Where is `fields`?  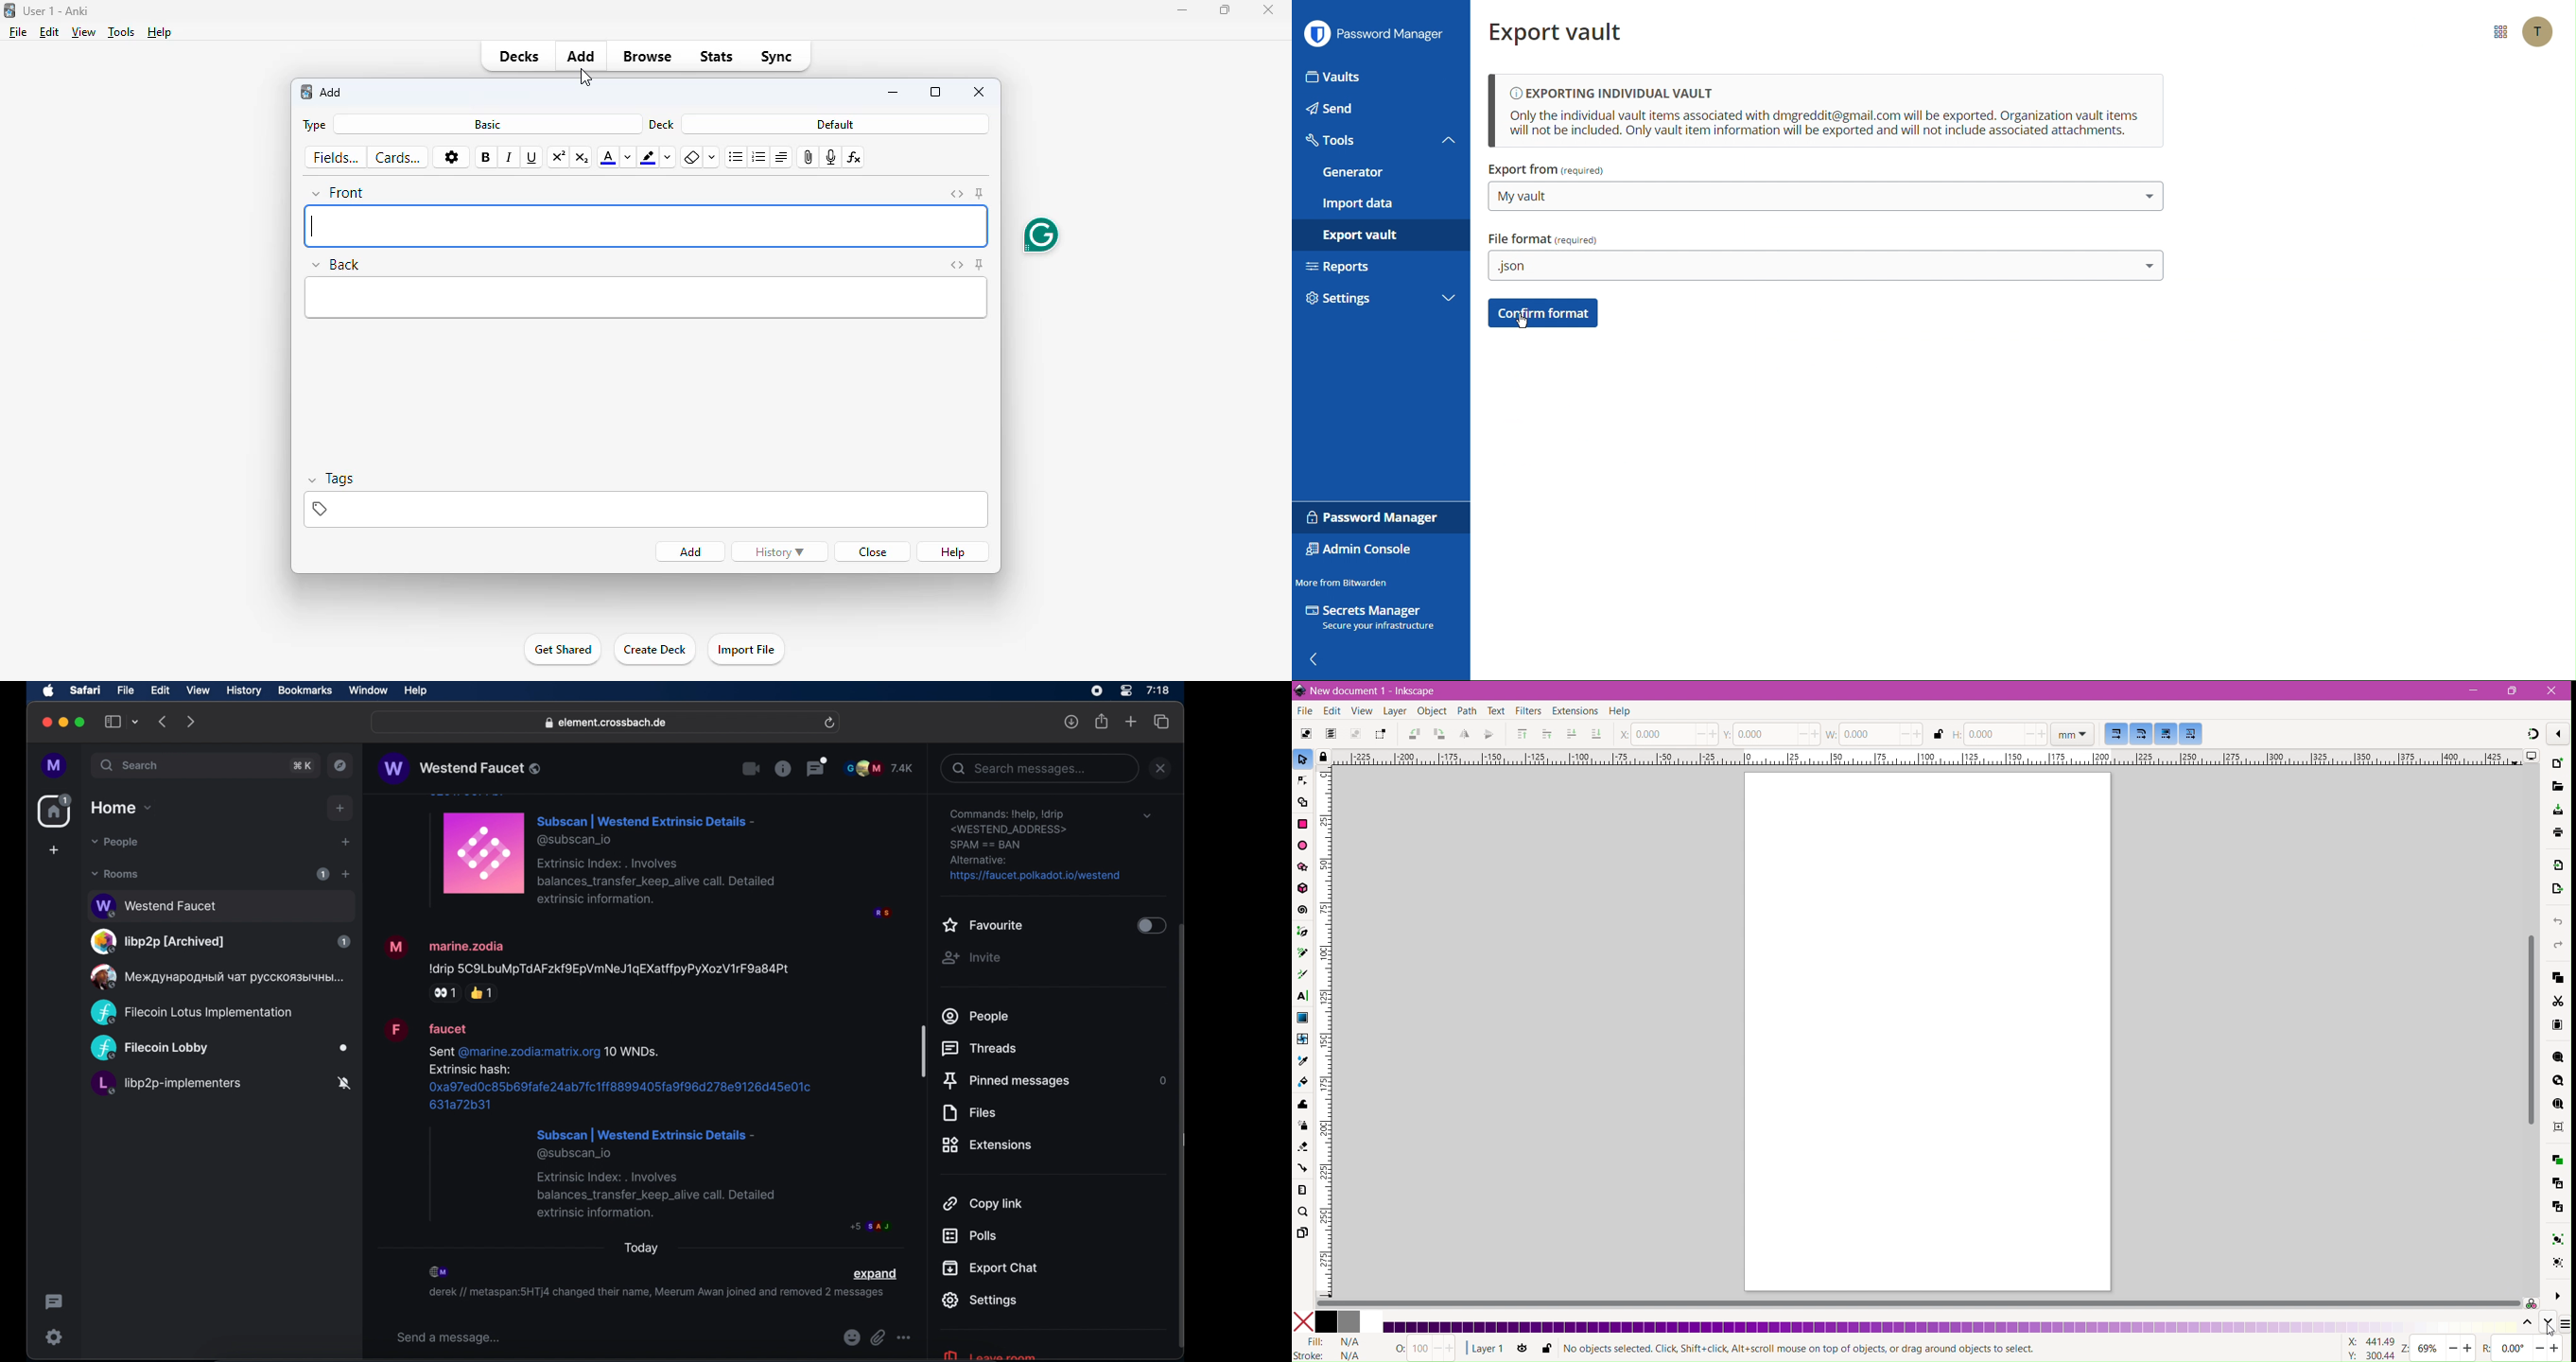
fields is located at coordinates (337, 158).